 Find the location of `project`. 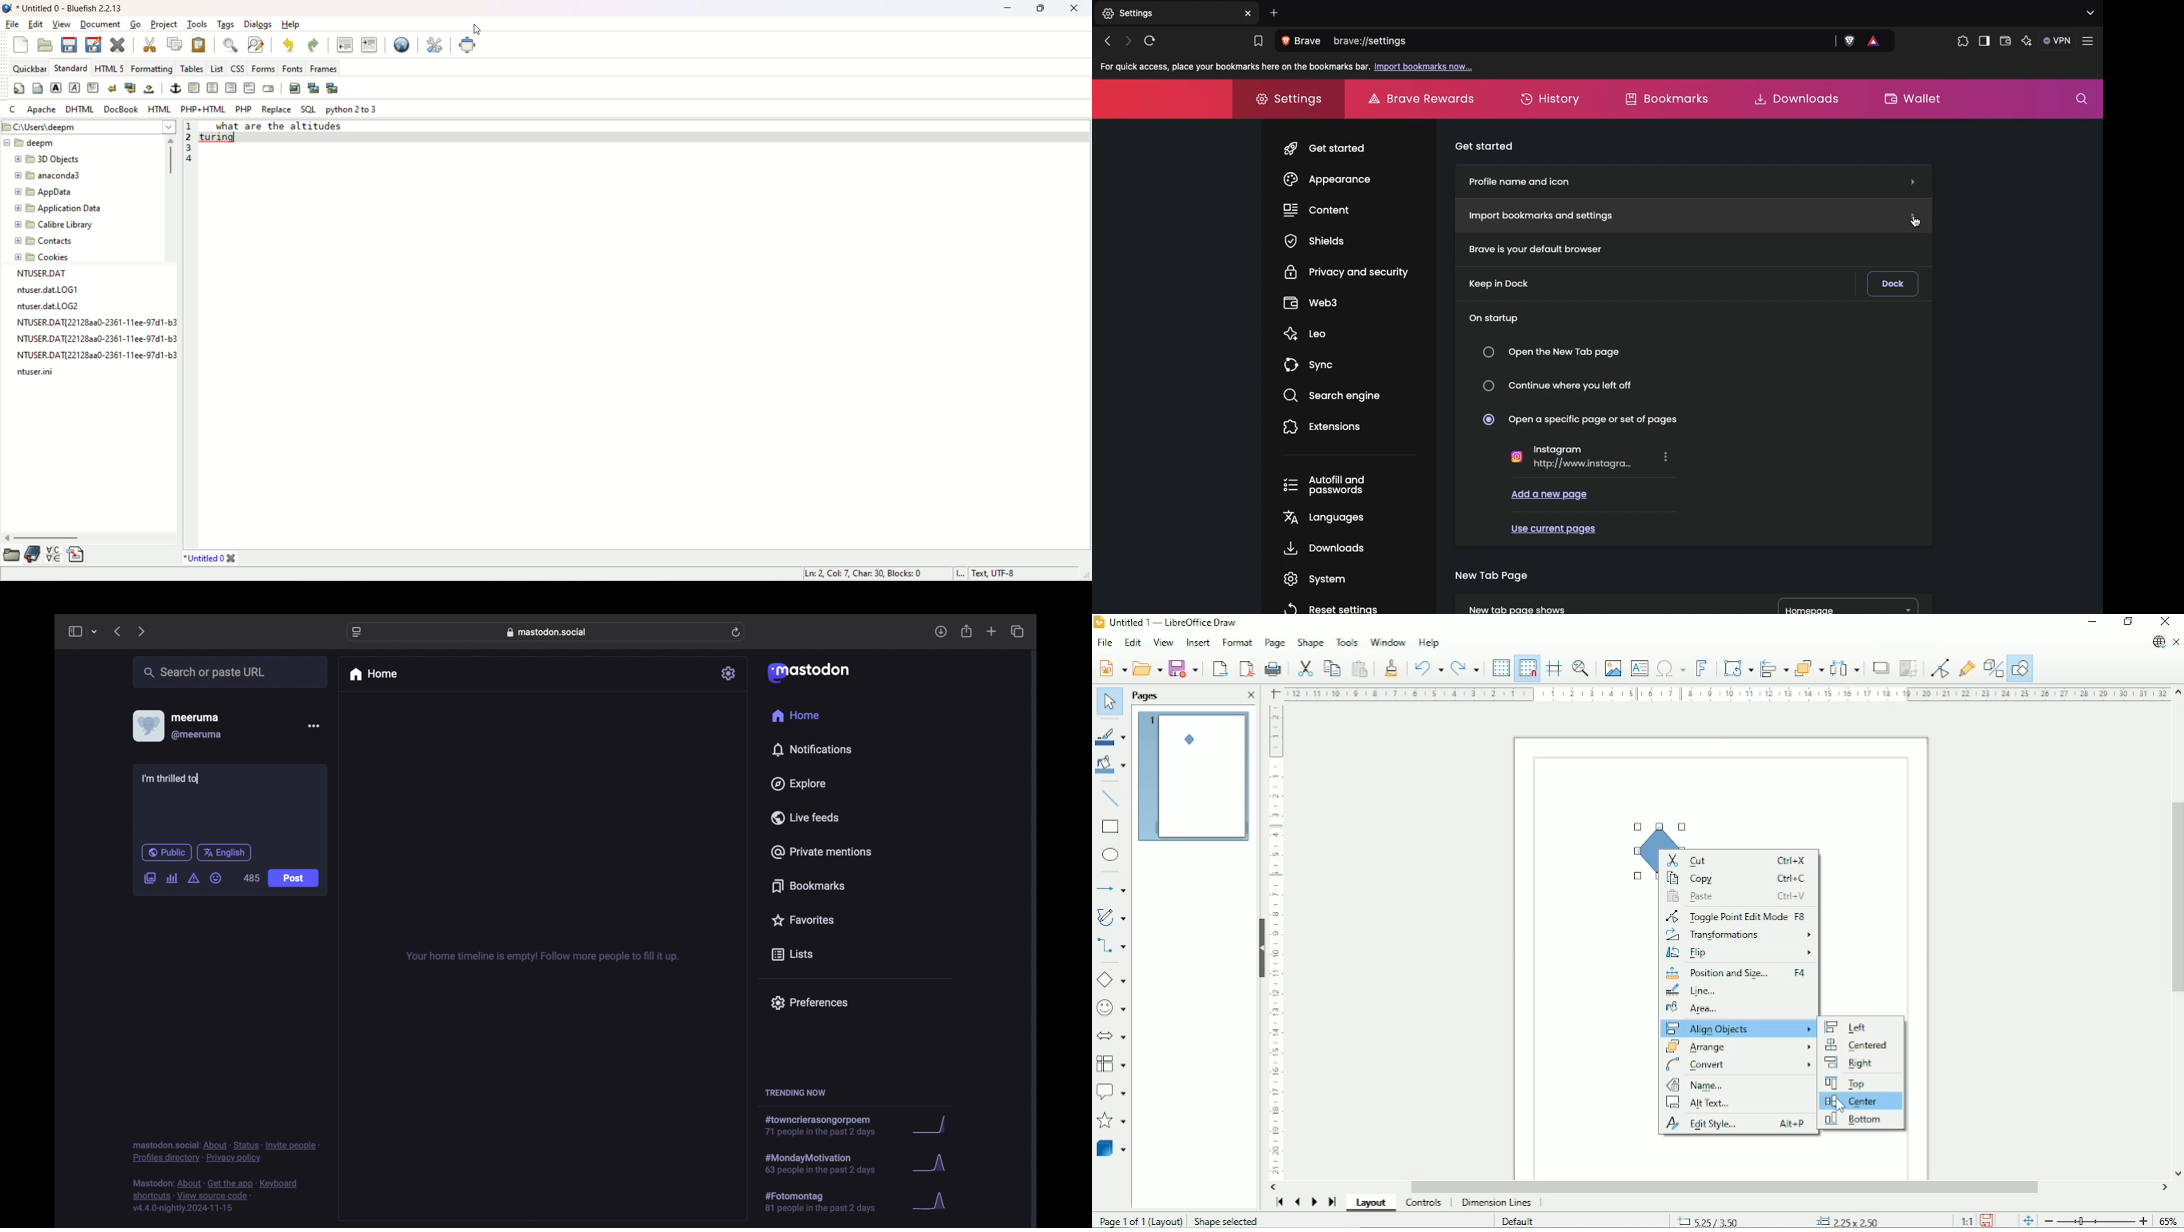

project is located at coordinates (164, 25).